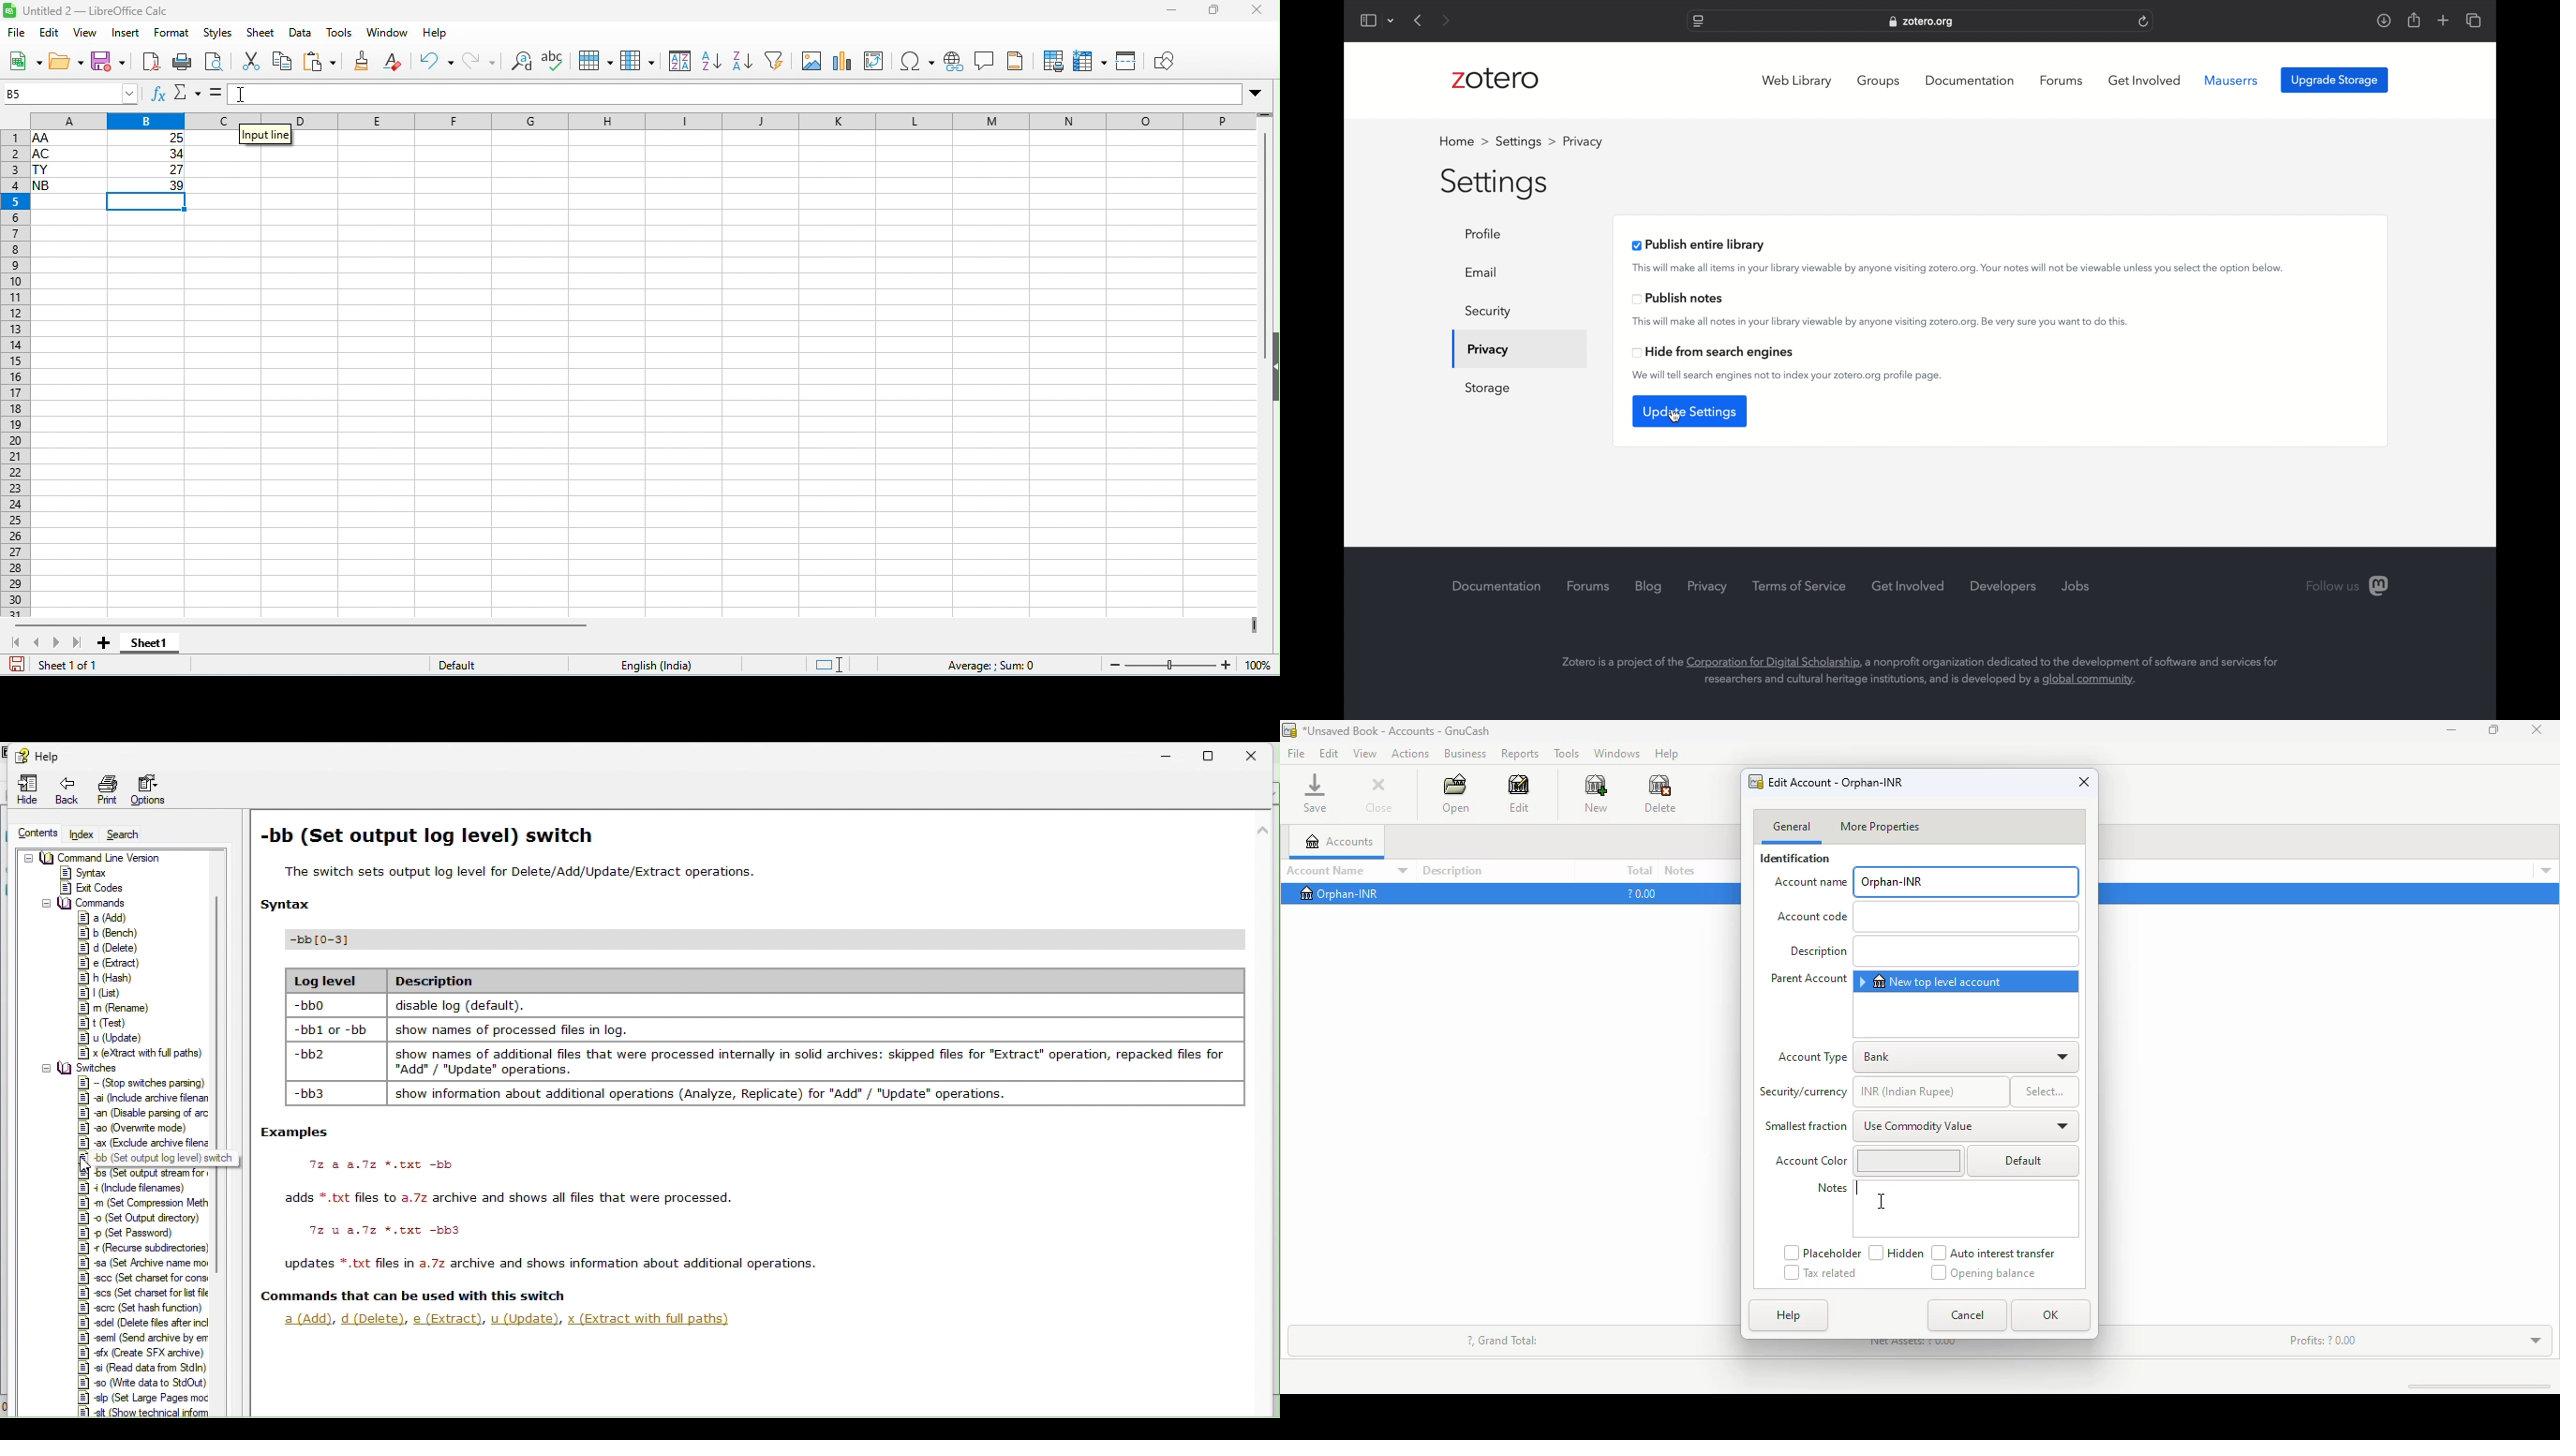 This screenshot has height=1456, width=2576. What do you see at coordinates (158, 95) in the screenshot?
I see `function wizard` at bounding box center [158, 95].